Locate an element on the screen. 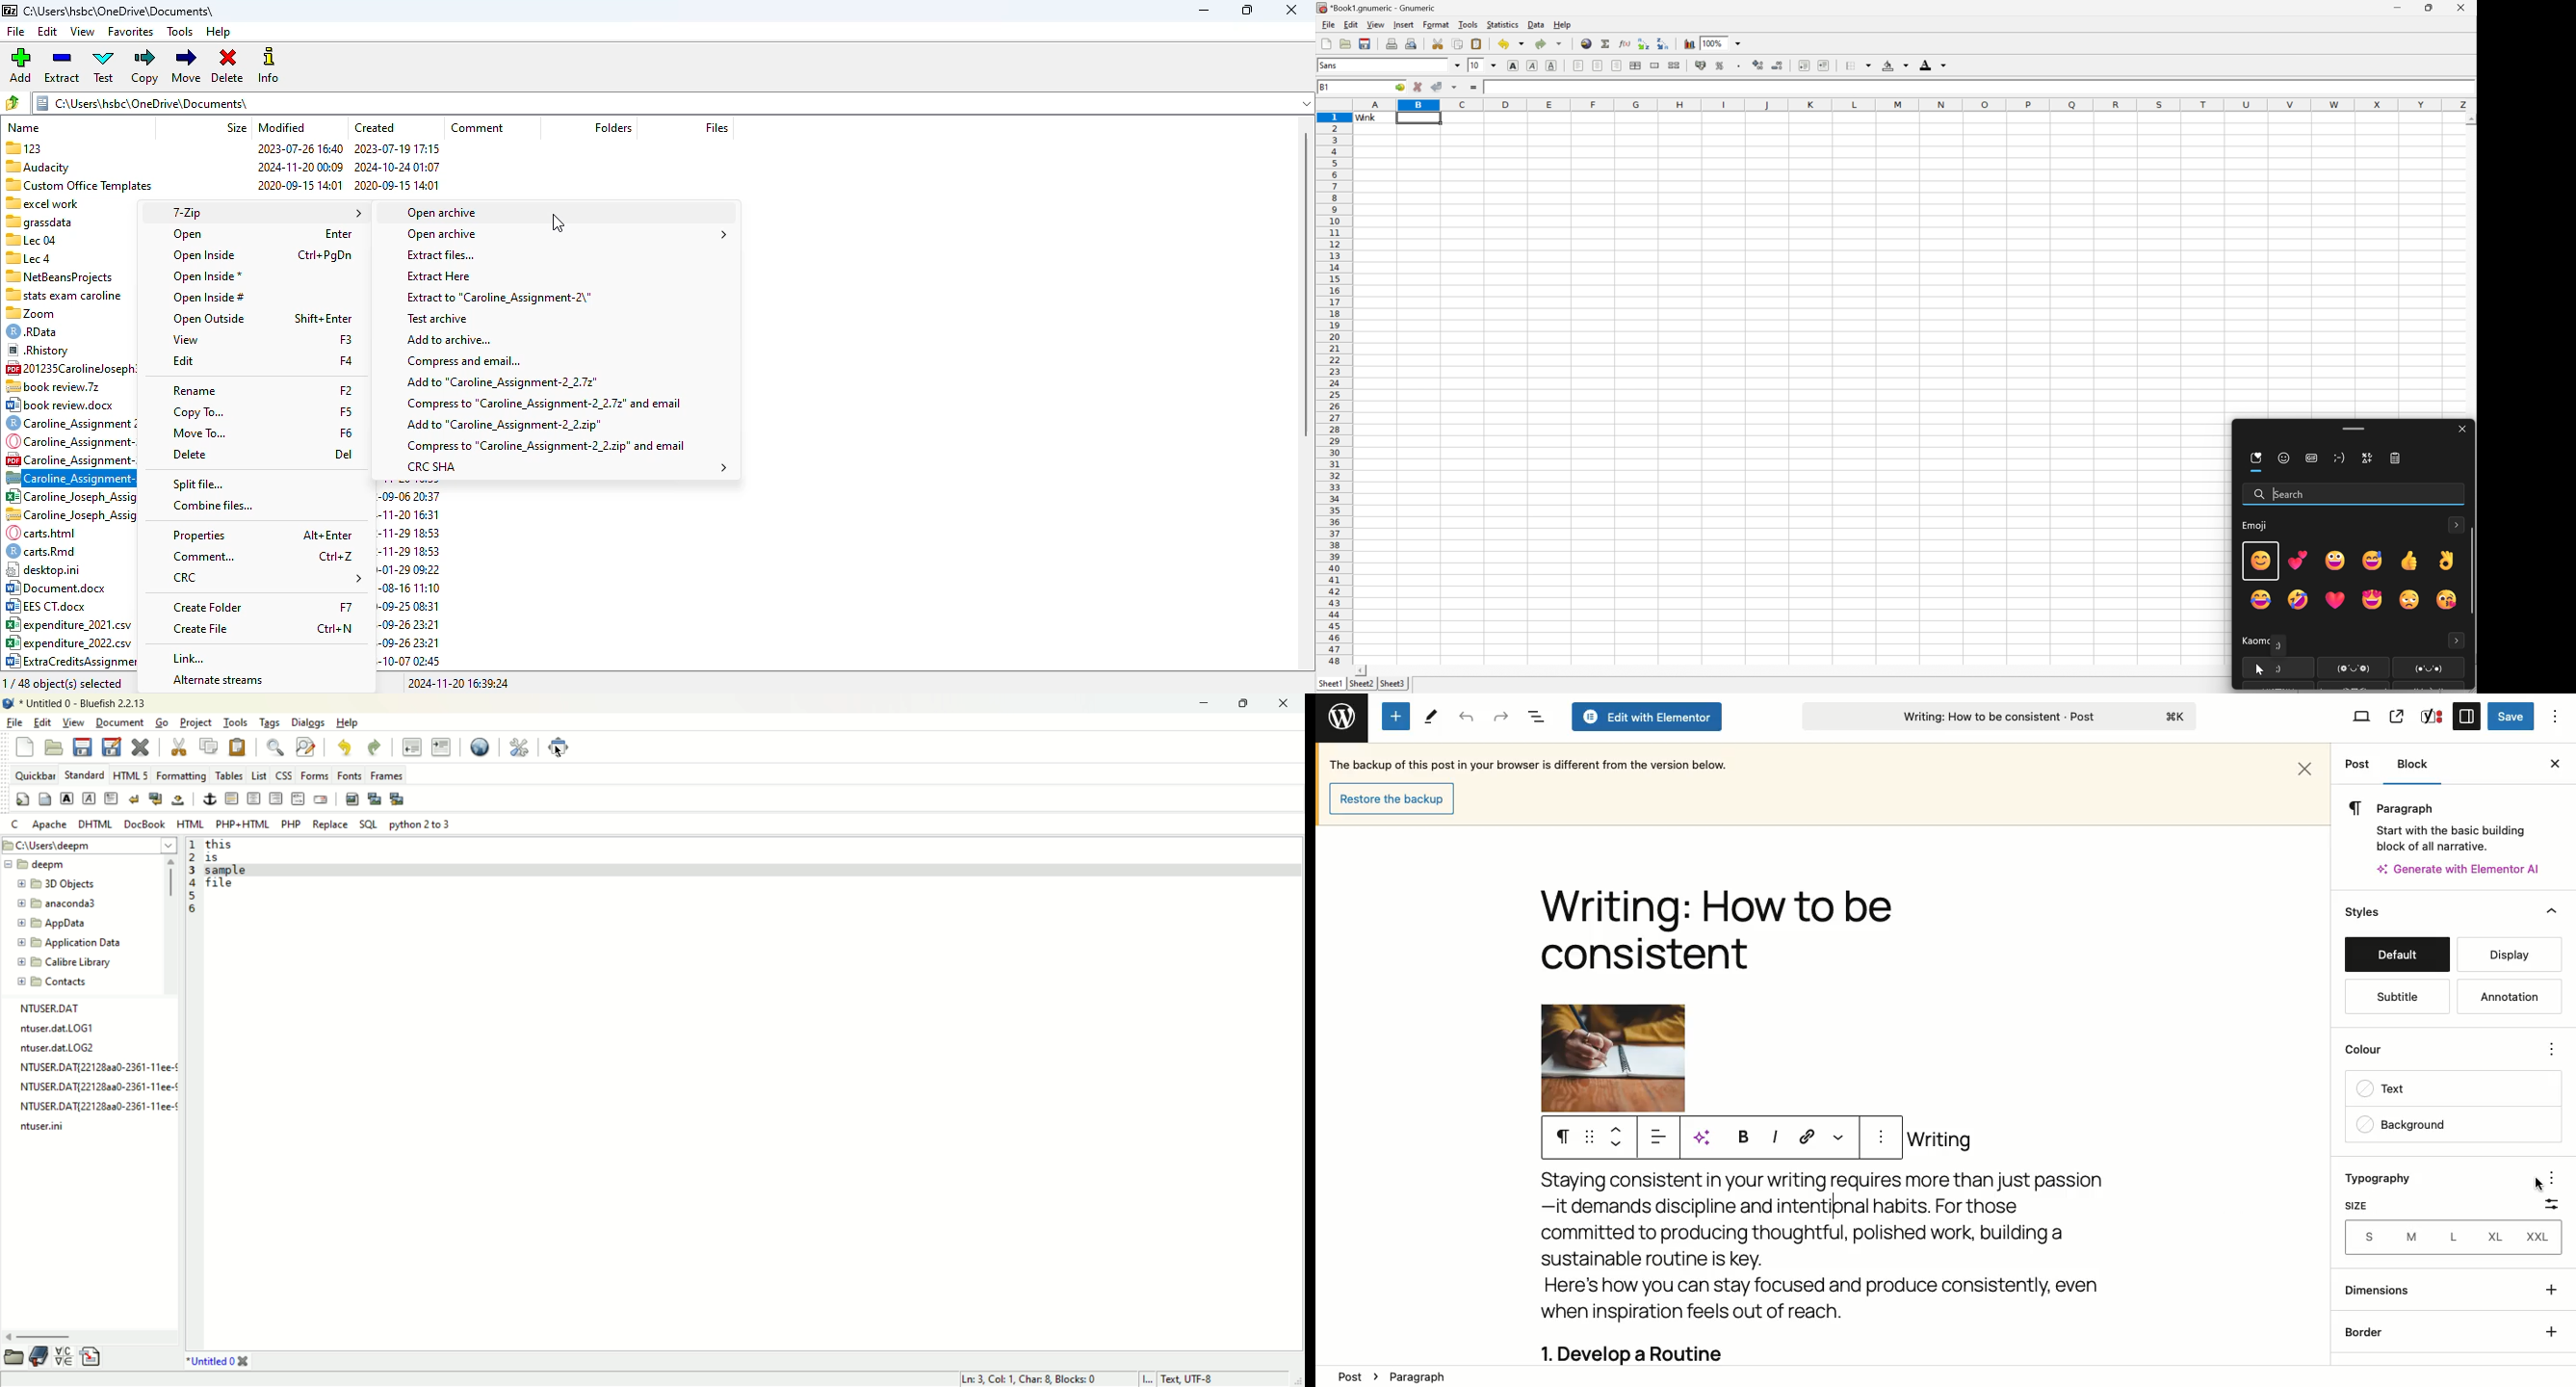 The height and width of the screenshot is (1400, 2576). add is located at coordinates (21, 65).